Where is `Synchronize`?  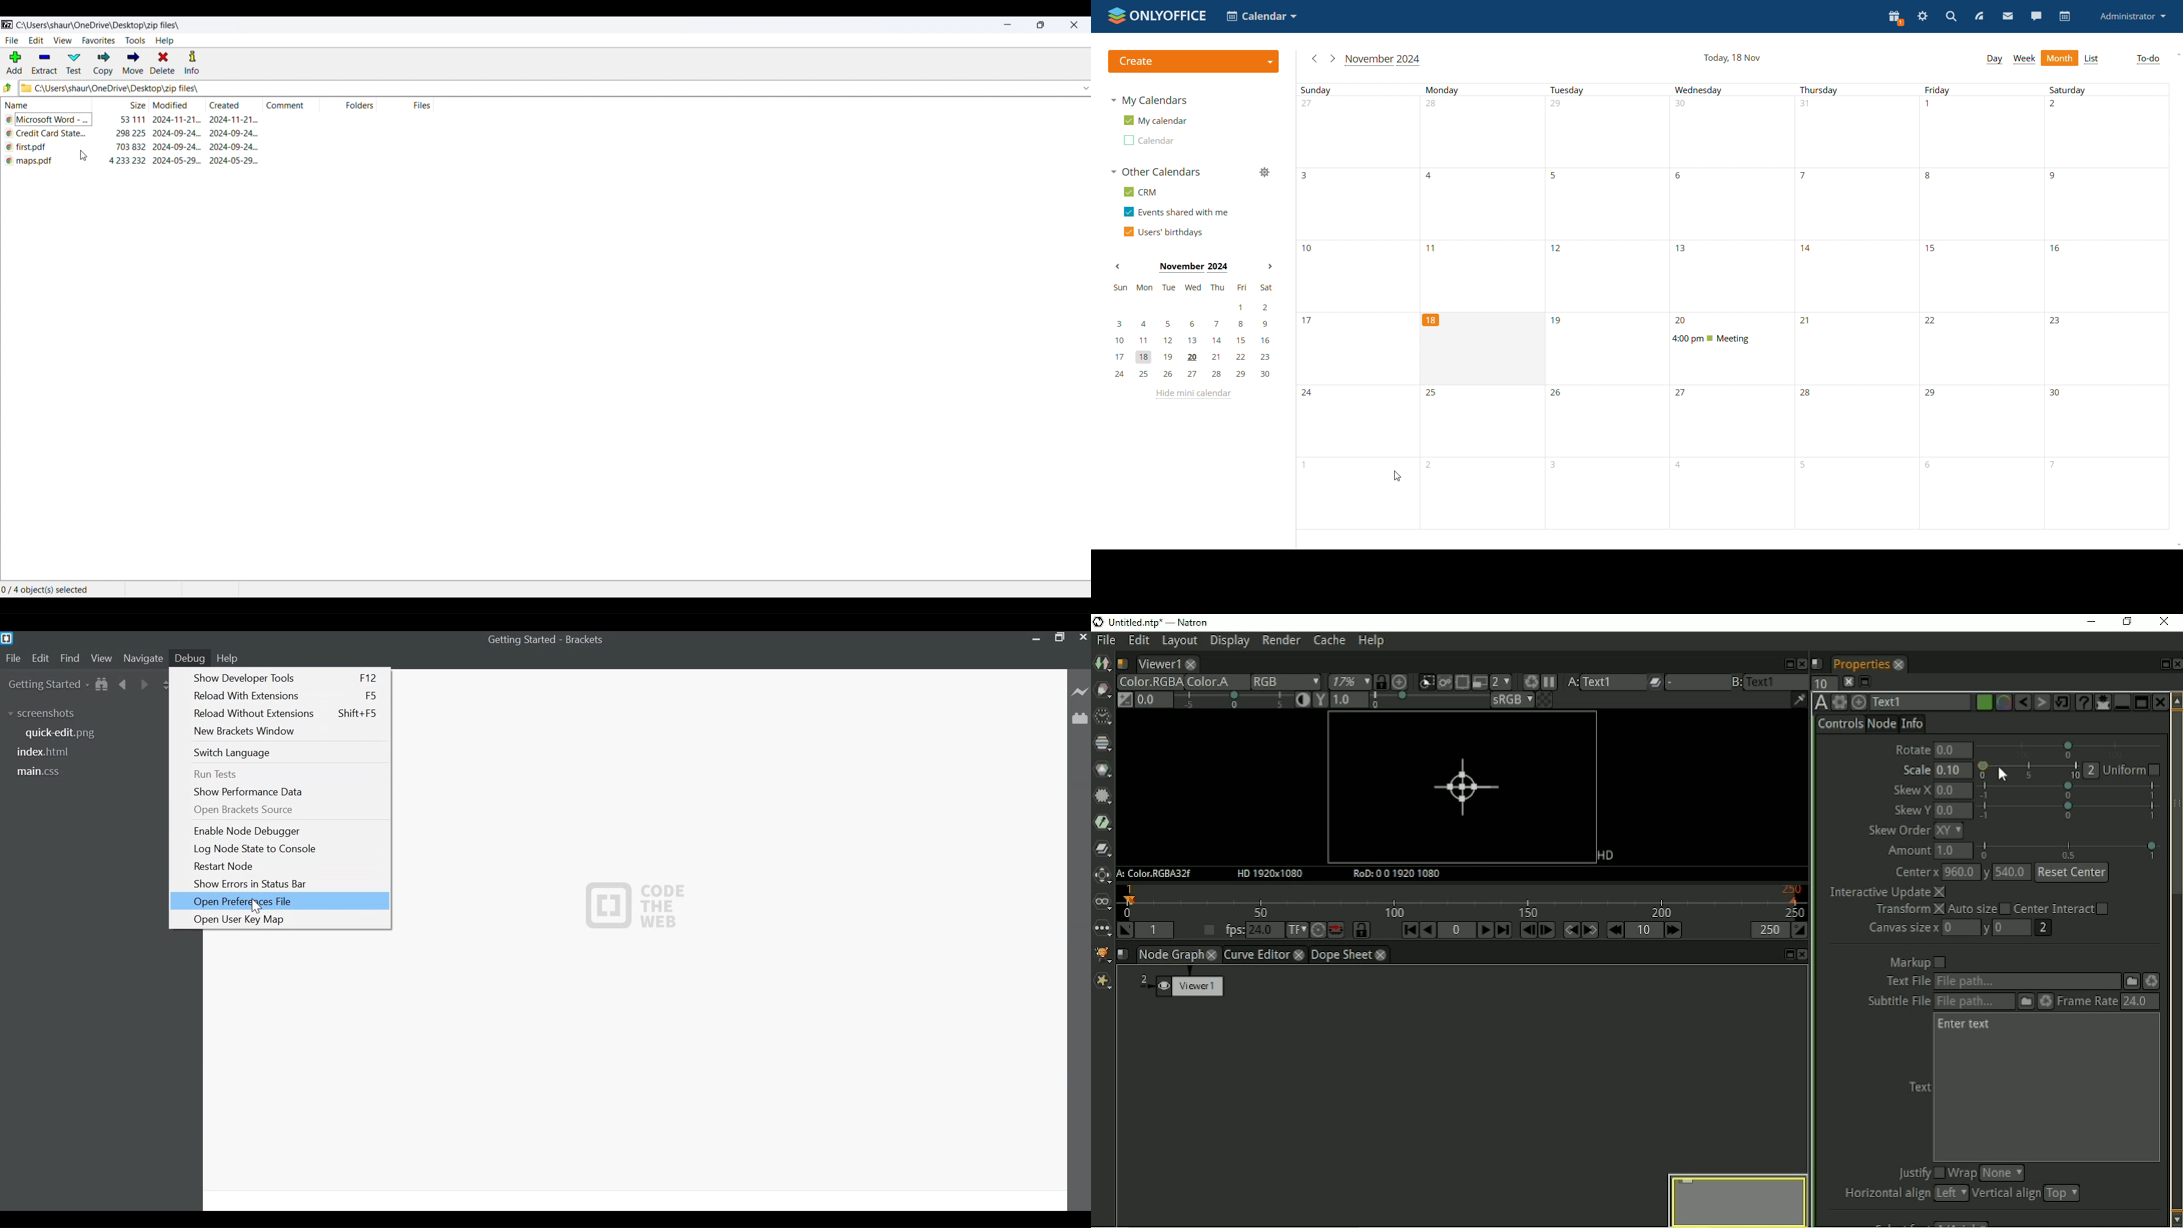
Synchronize is located at coordinates (1362, 929).